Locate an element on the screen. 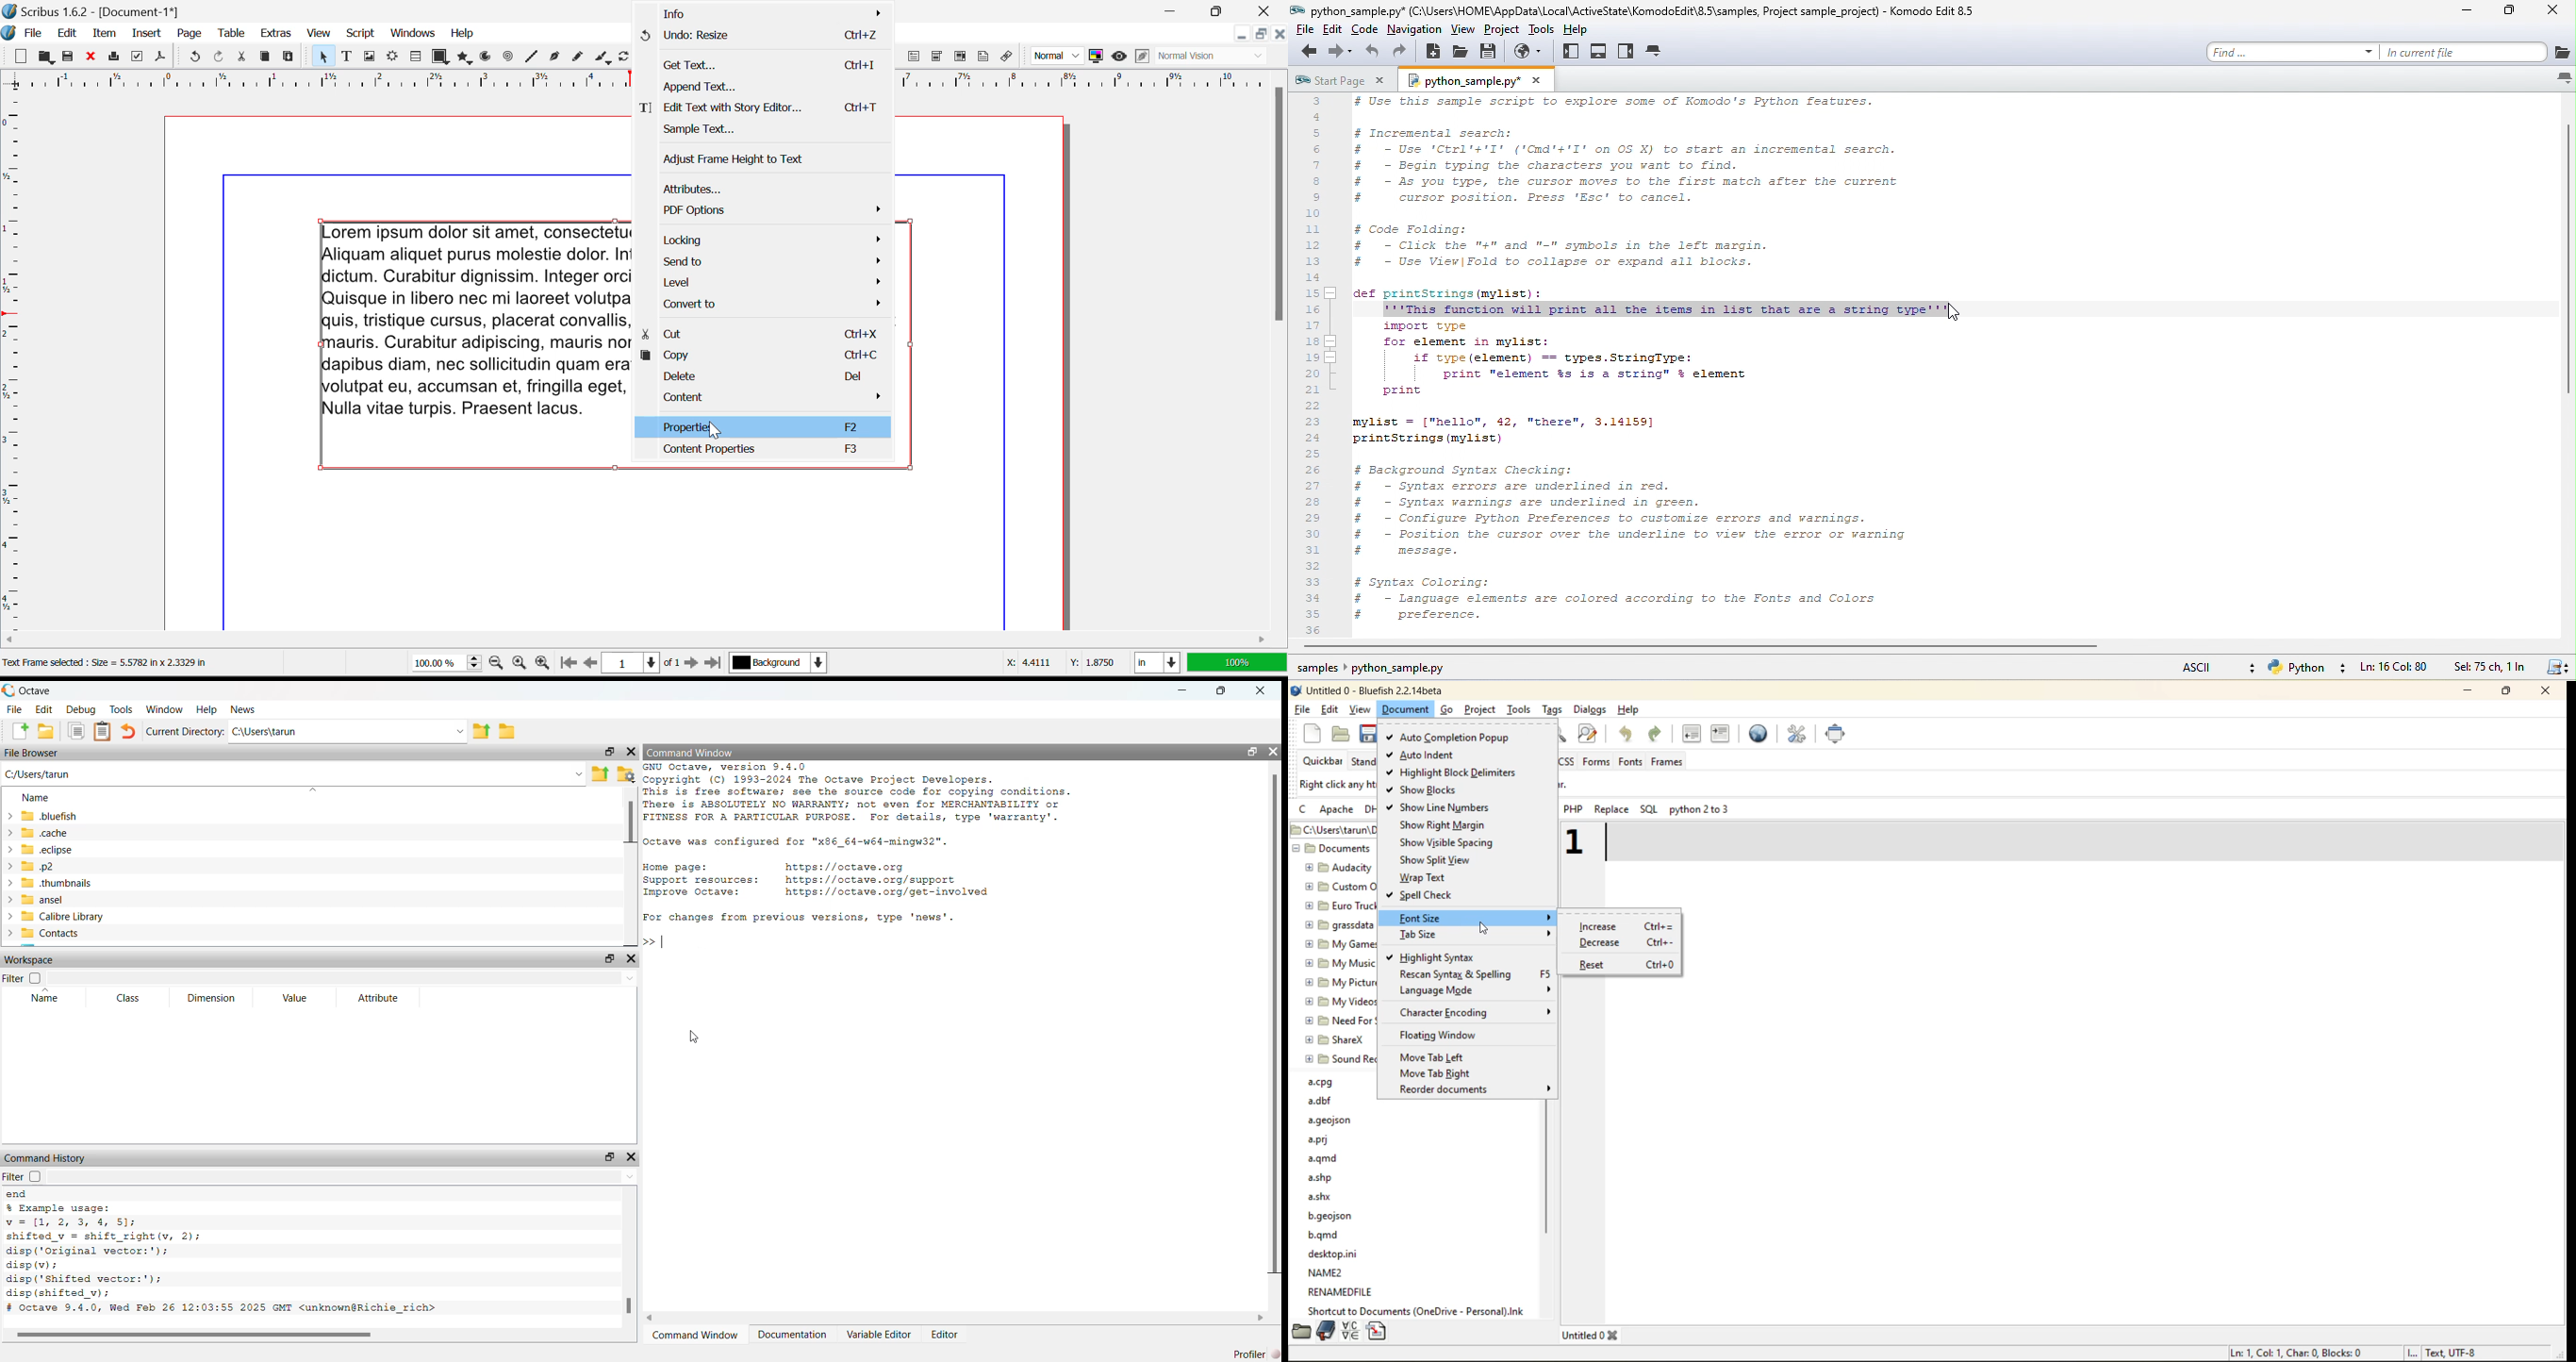  tools is located at coordinates (1544, 29).